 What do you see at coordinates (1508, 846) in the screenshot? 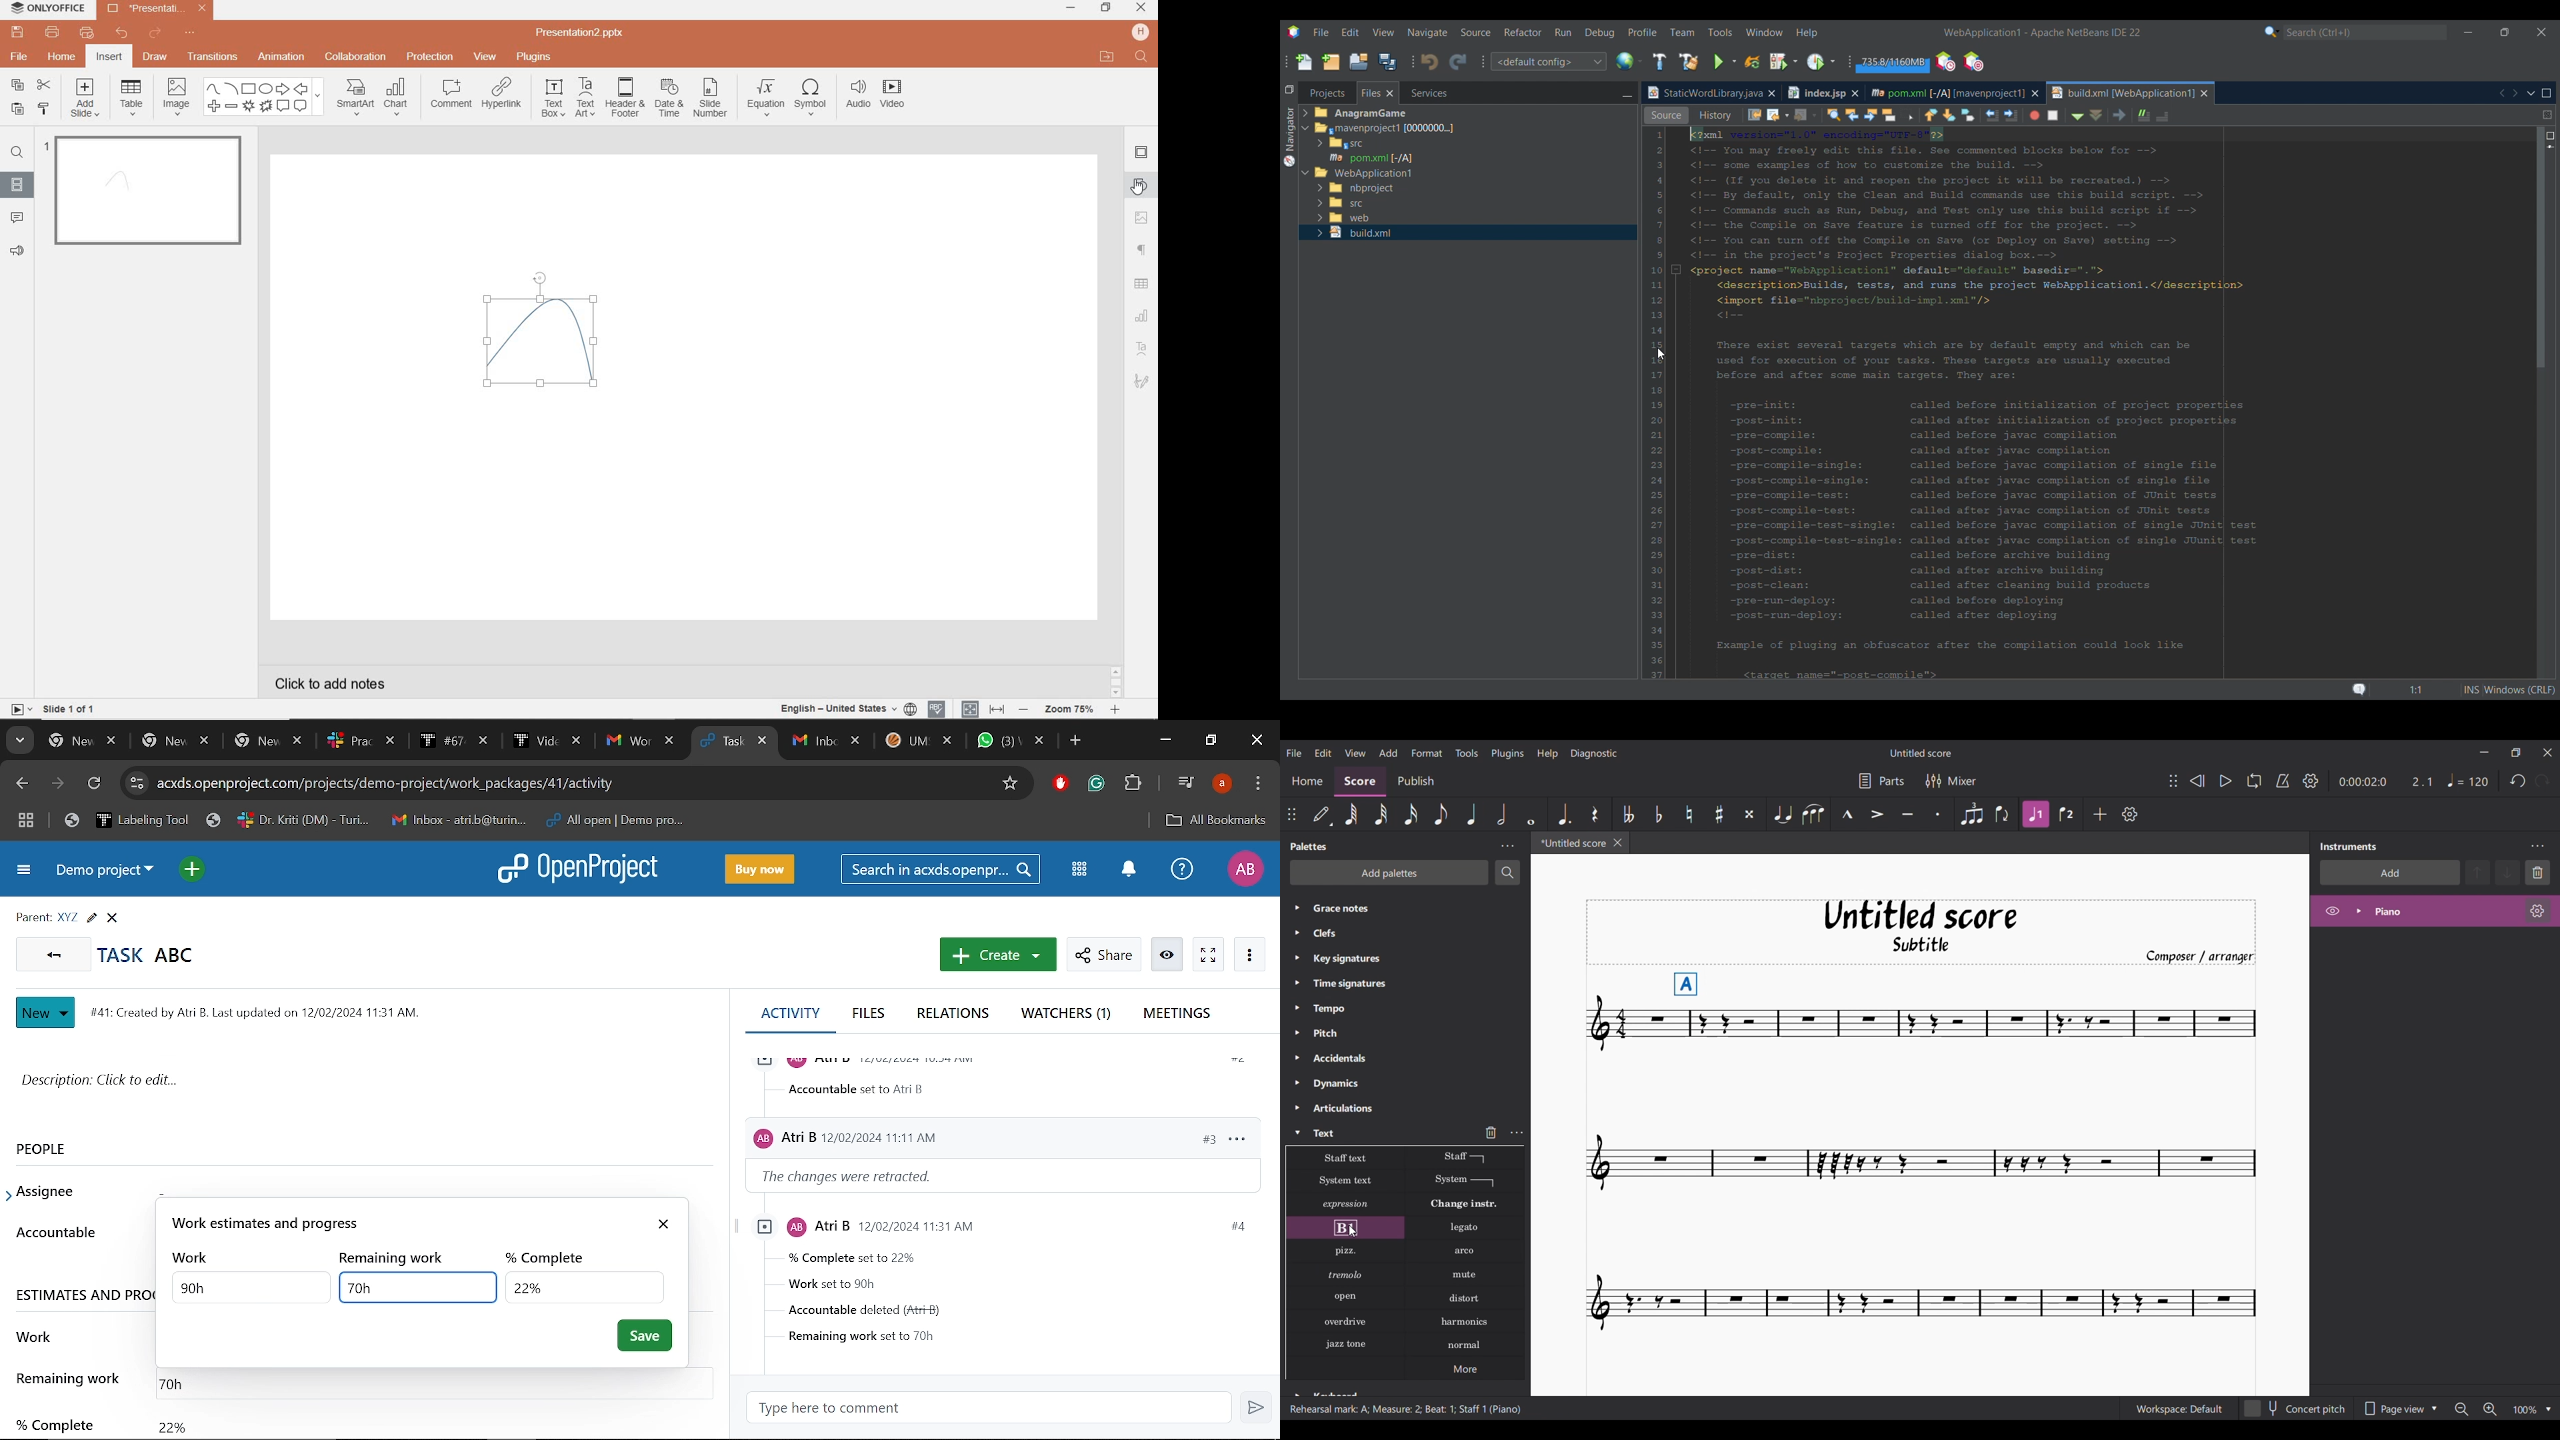
I see `Palette settings` at bounding box center [1508, 846].